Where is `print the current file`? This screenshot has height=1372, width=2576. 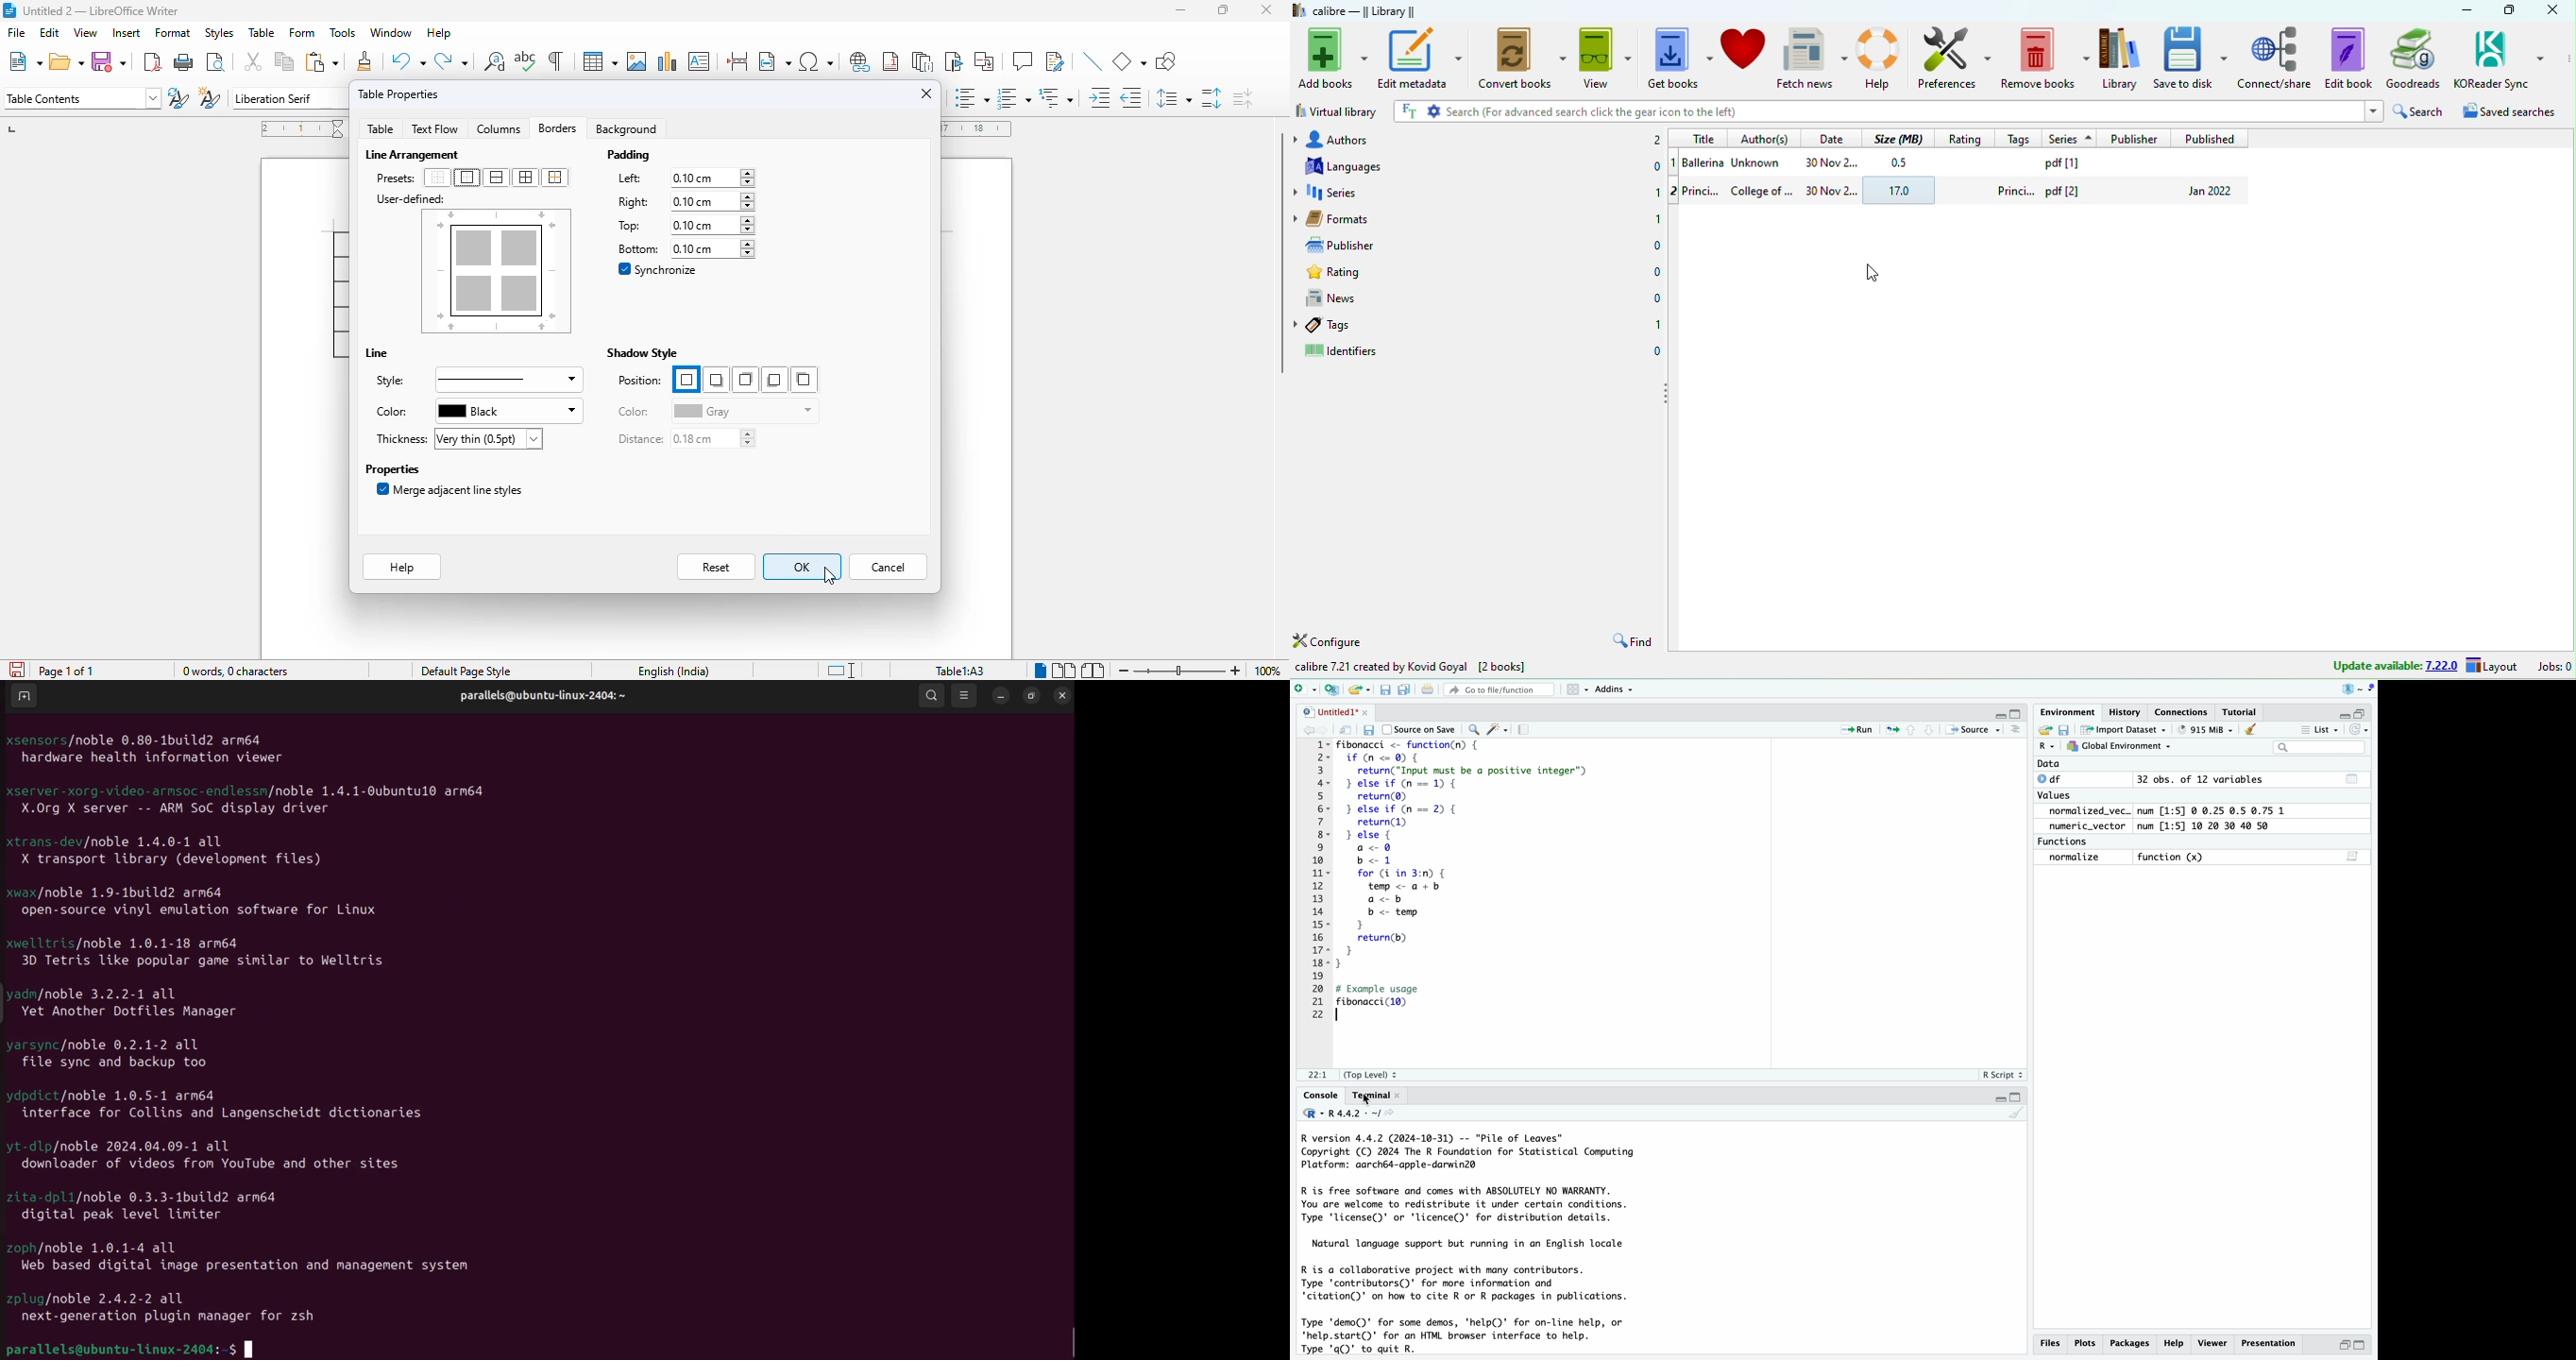 print the current file is located at coordinates (1429, 688).